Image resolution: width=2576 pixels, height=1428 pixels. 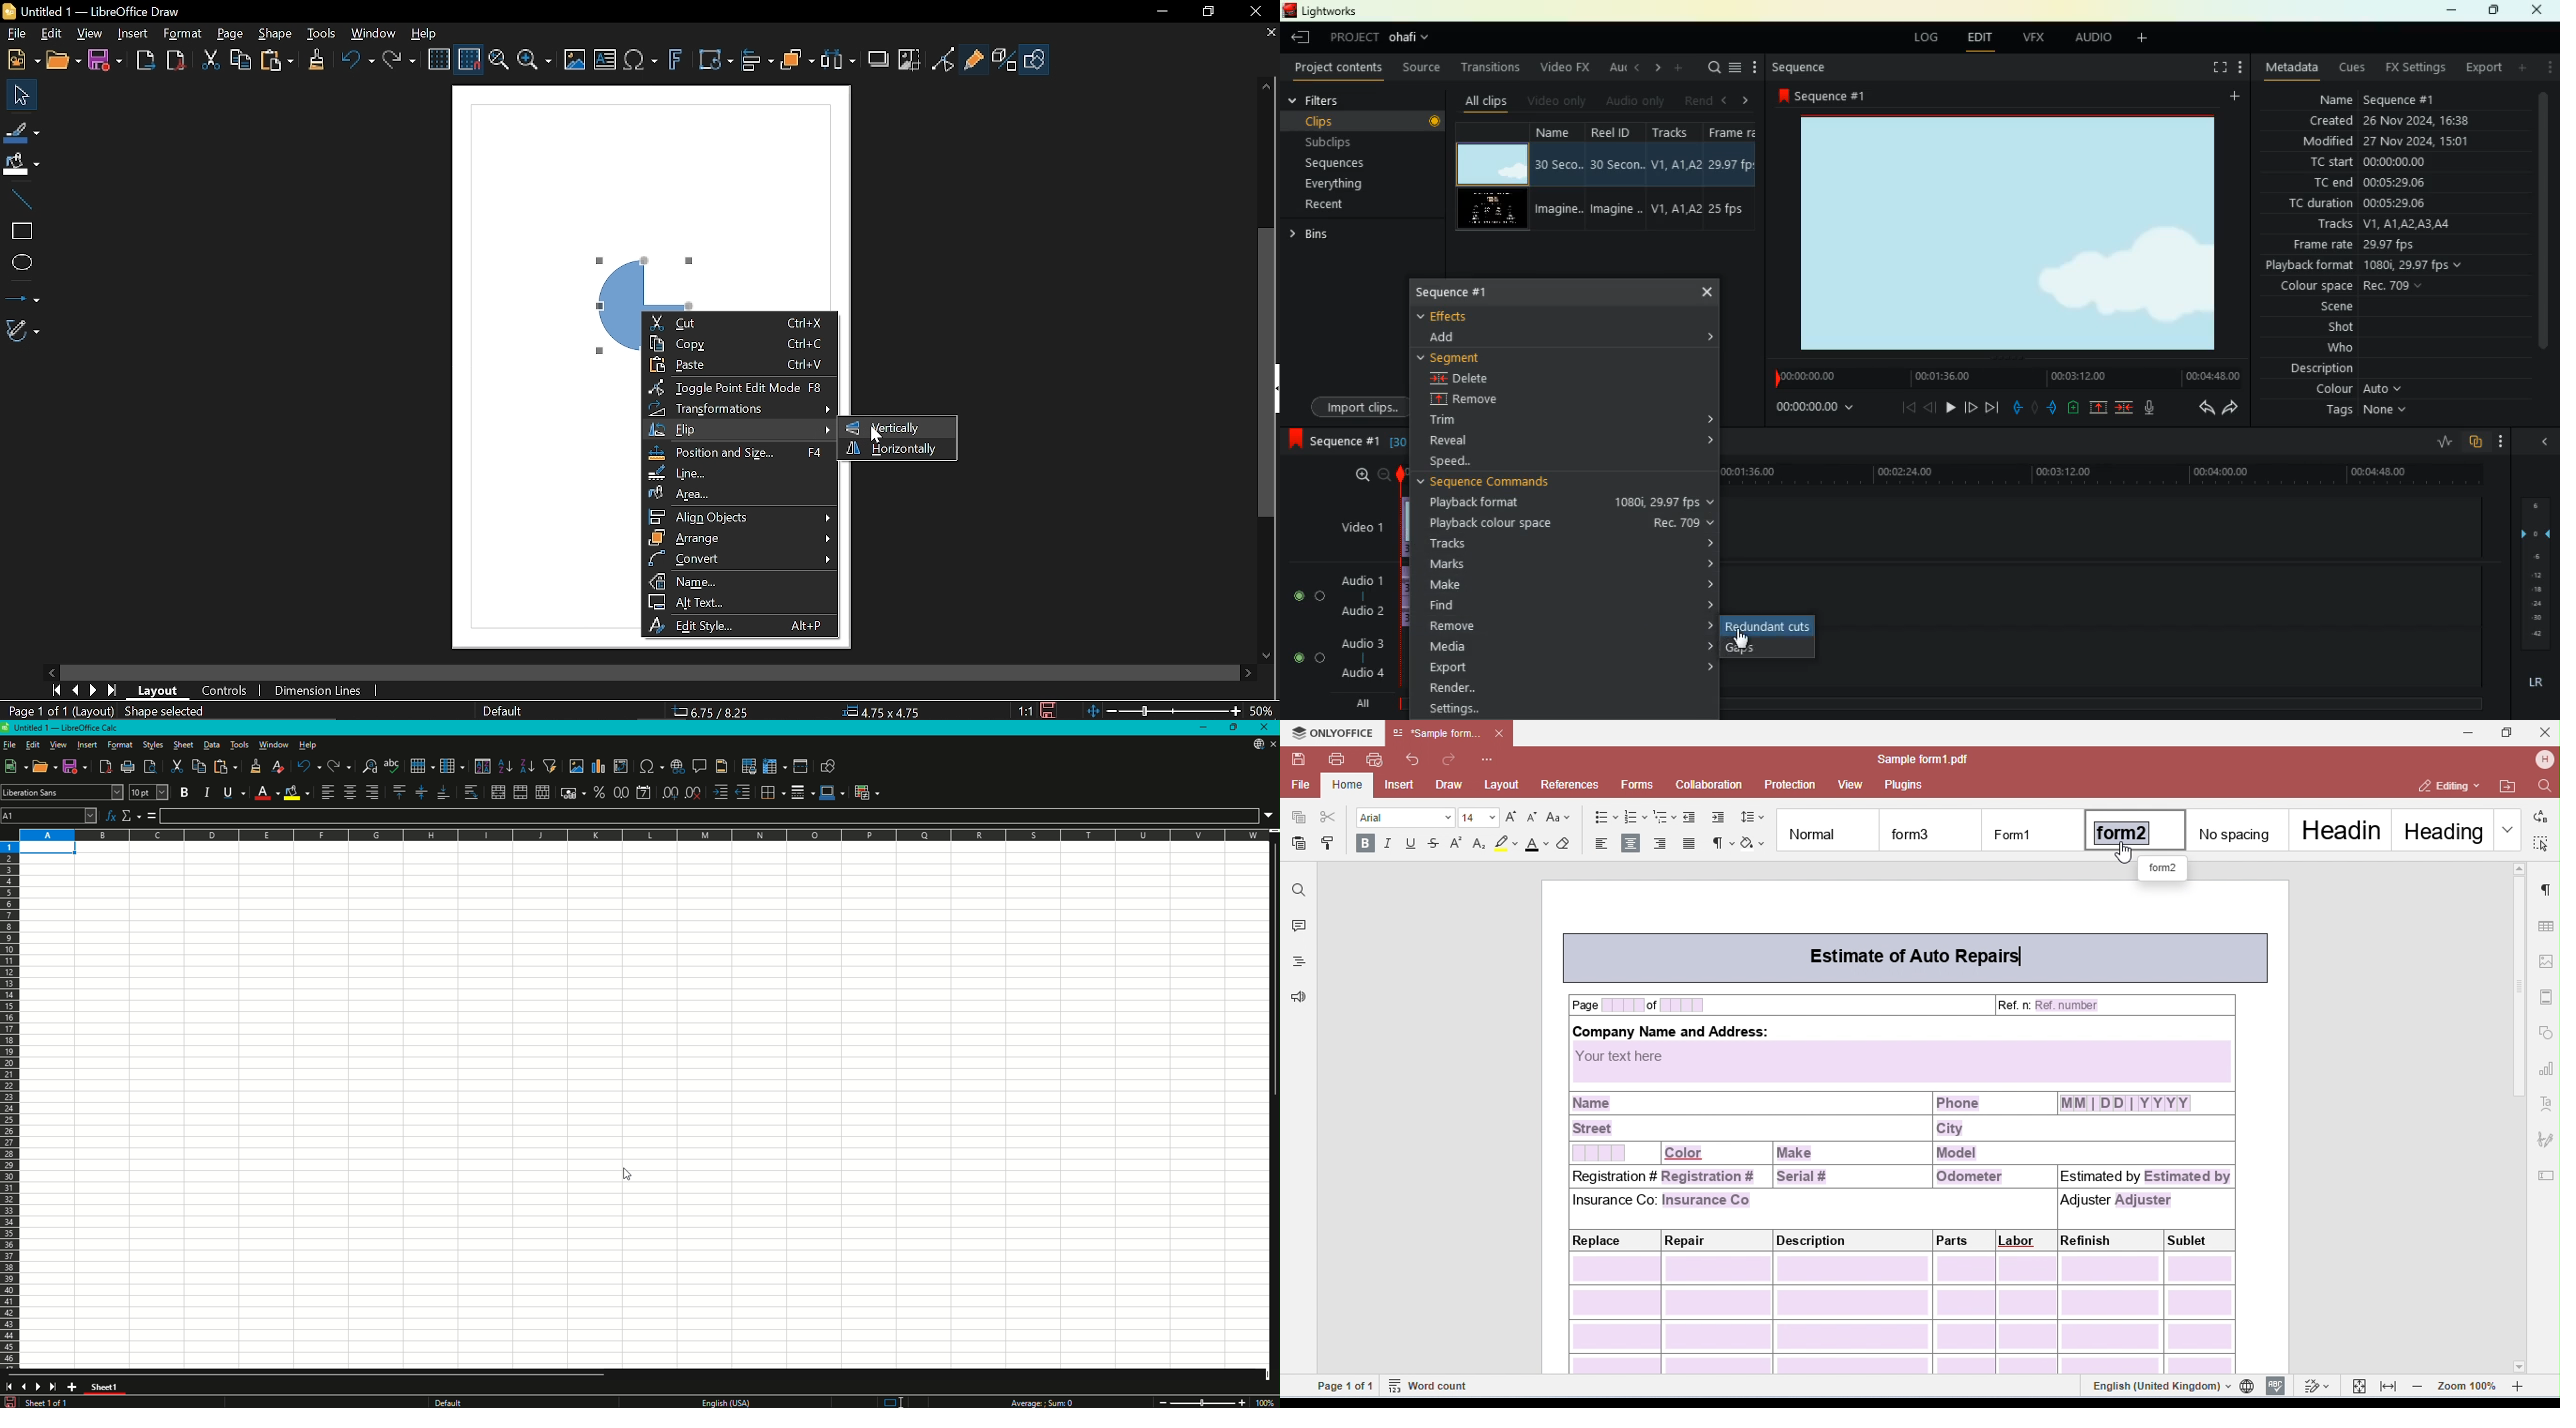 I want to click on vertical scrollbar, so click(x=1268, y=374).